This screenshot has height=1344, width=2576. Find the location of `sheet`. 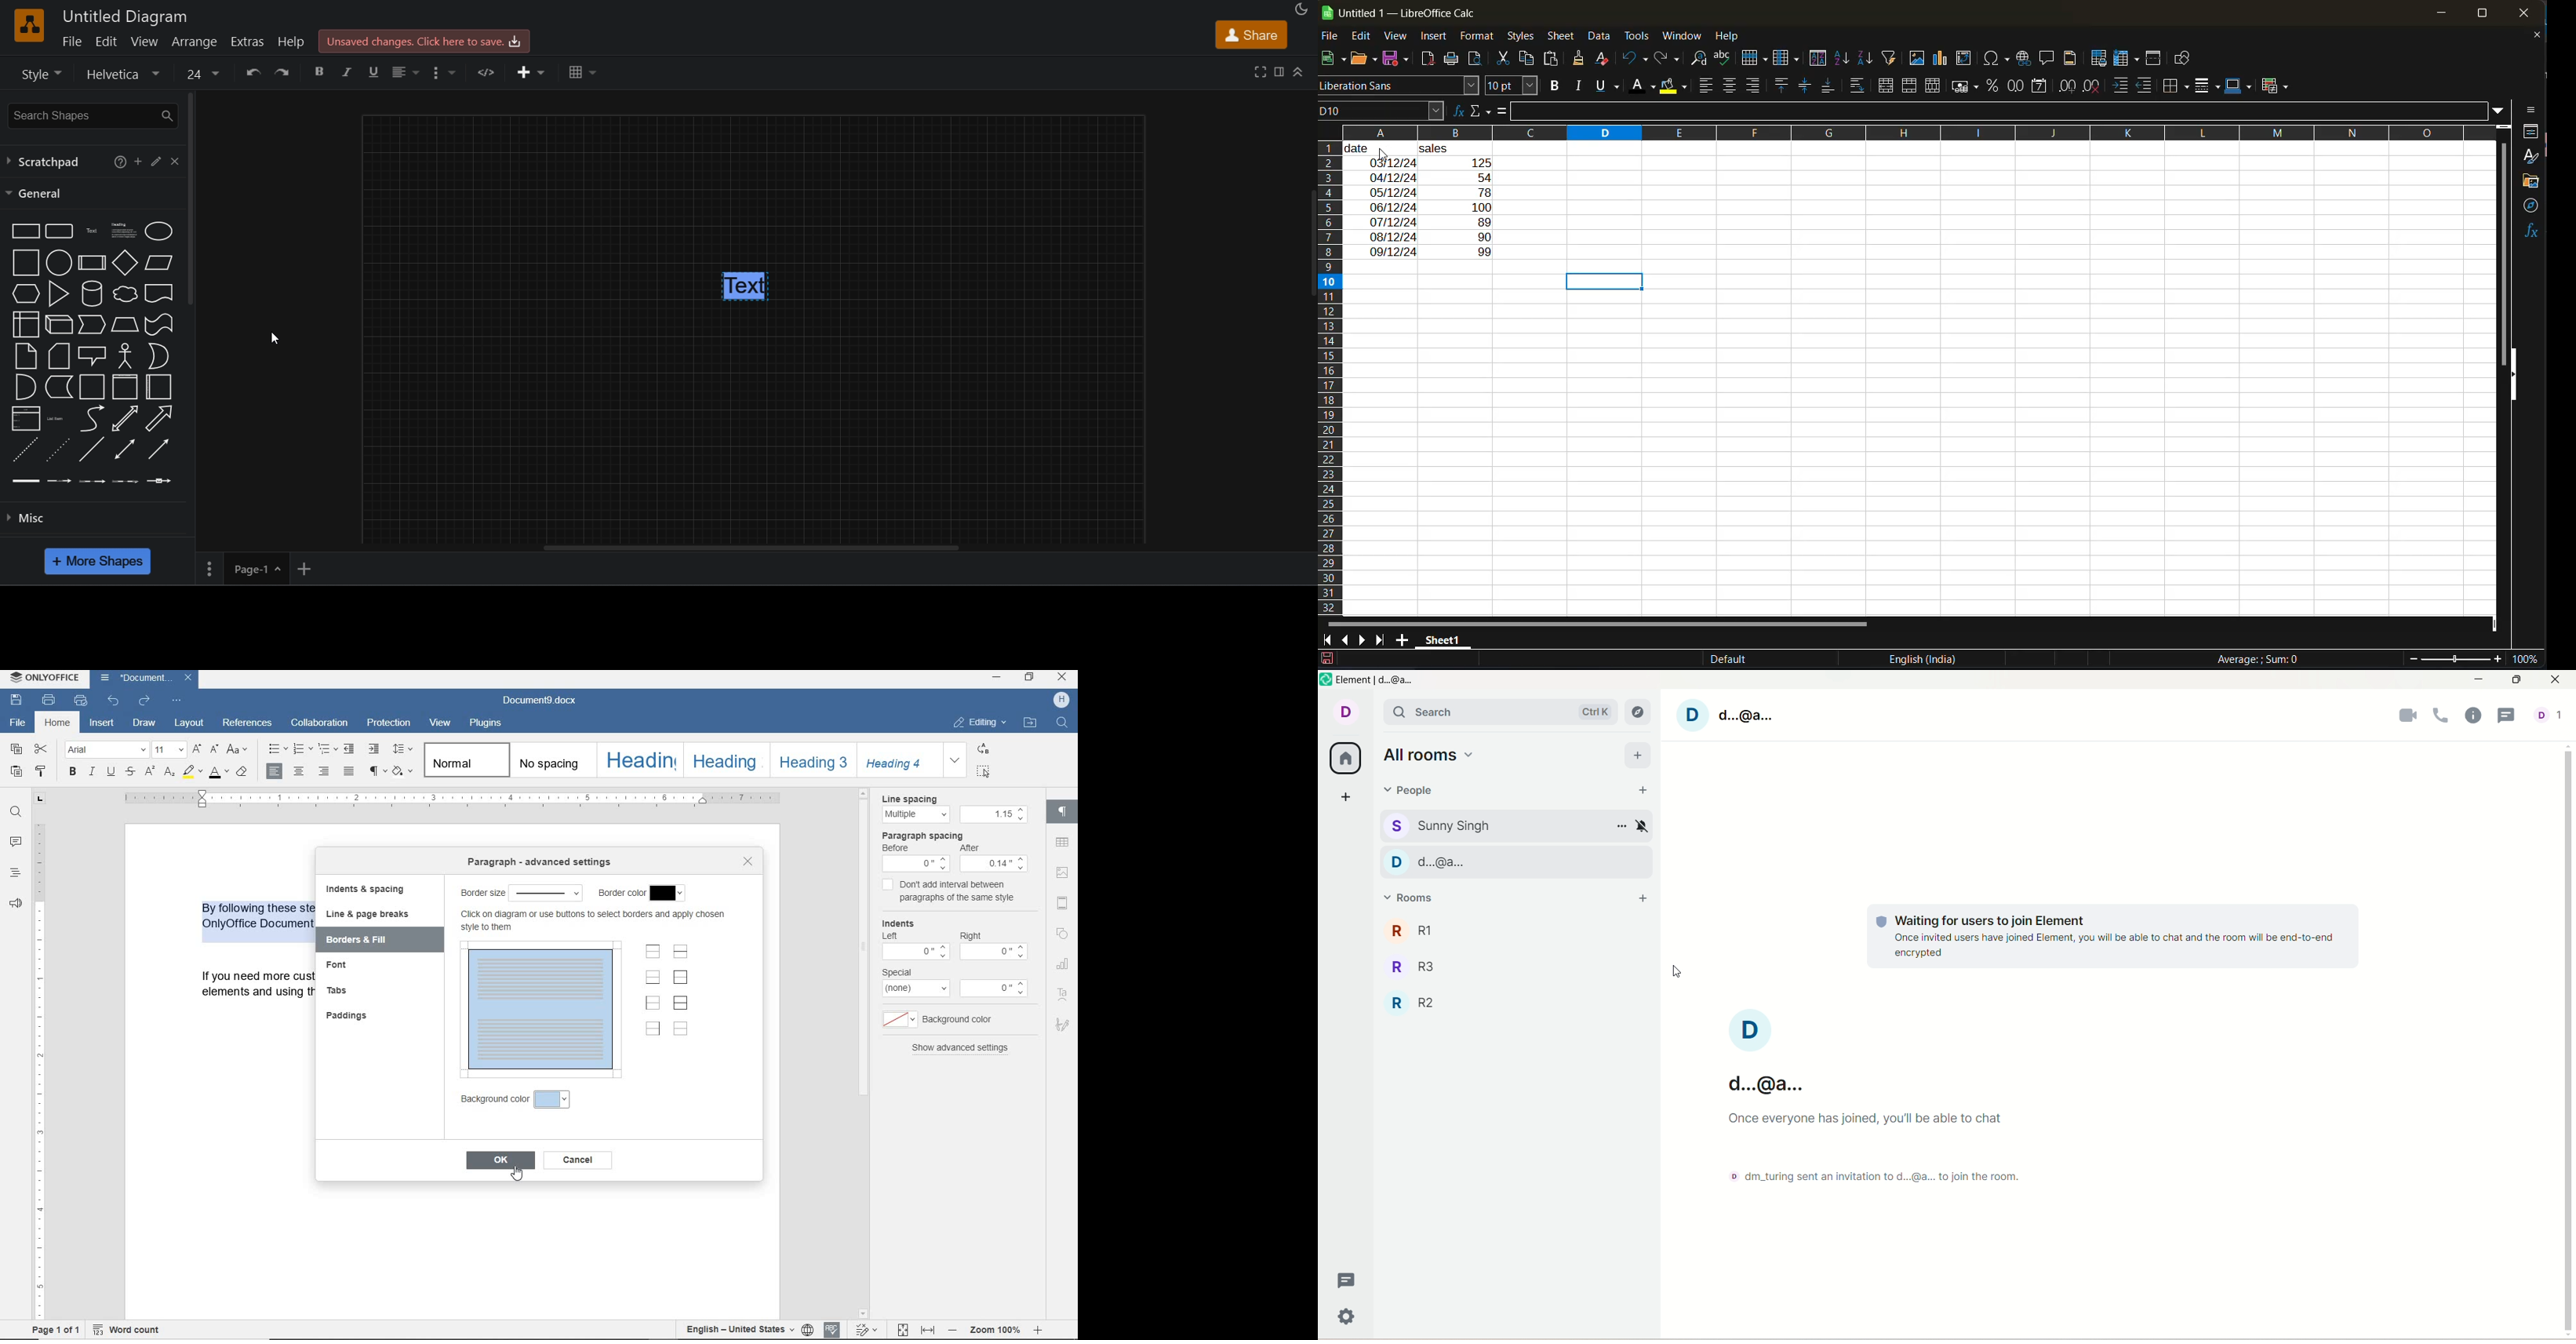

sheet is located at coordinates (1562, 37).